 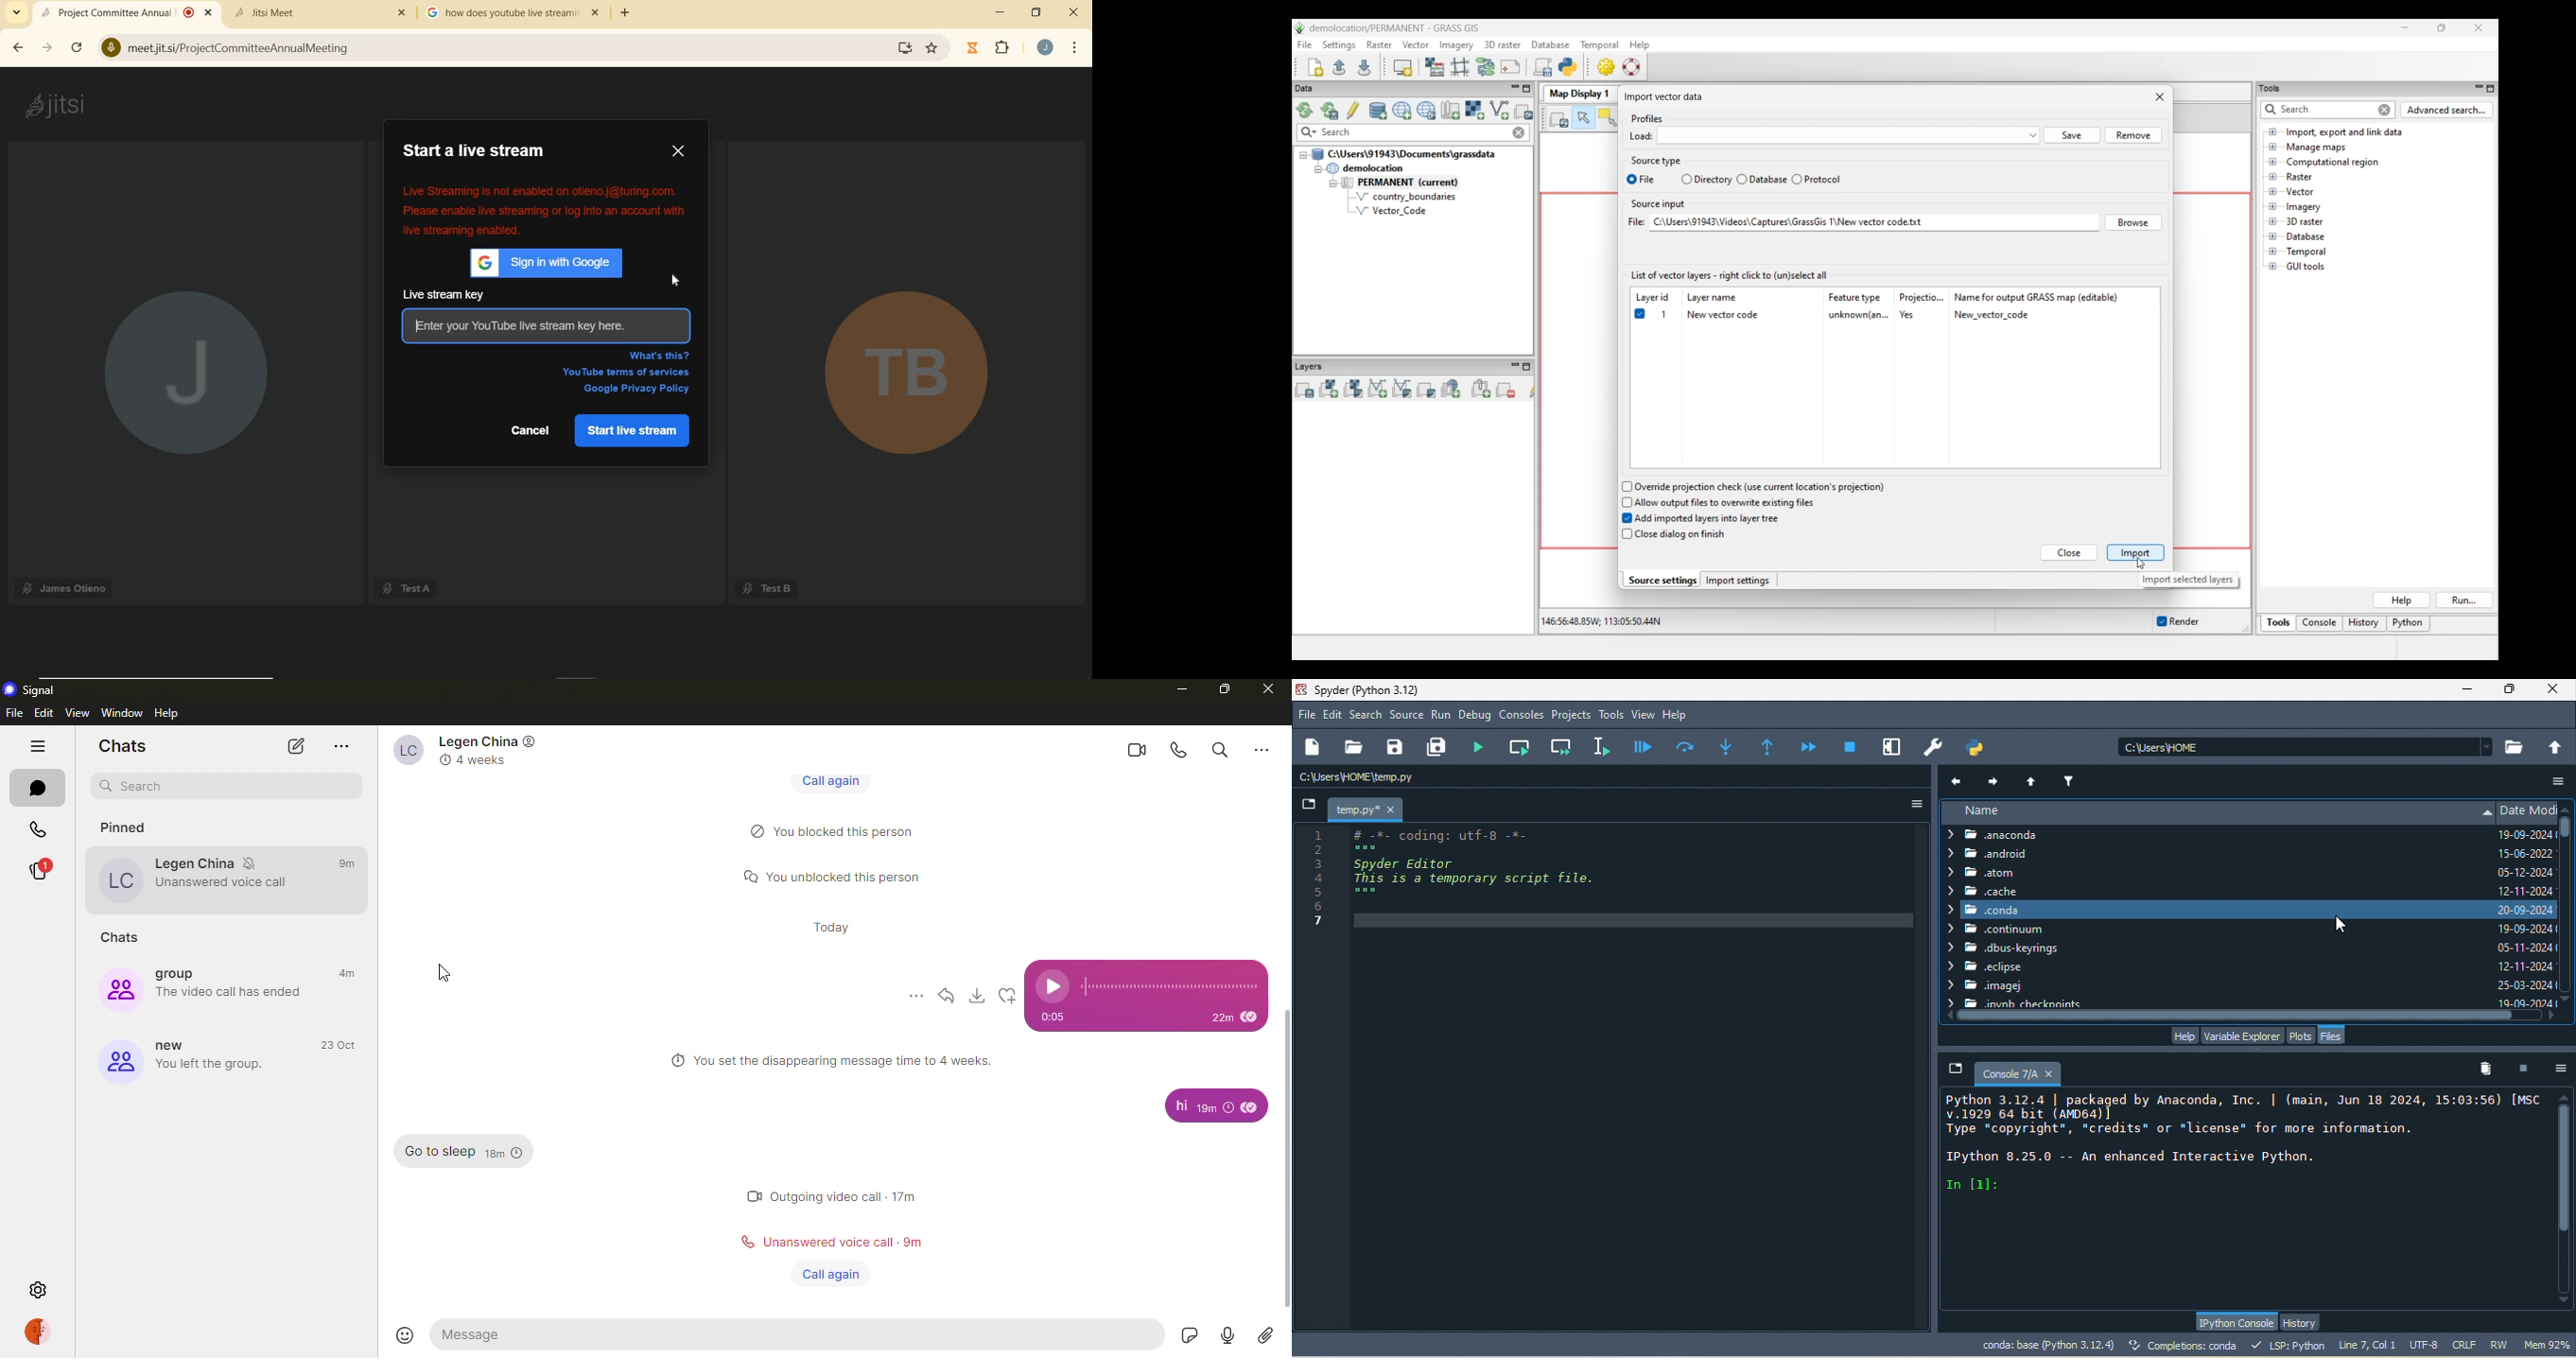 What do you see at coordinates (1811, 747) in the screenshot?
I see `continue execution` at bounding box center [1811, 747].